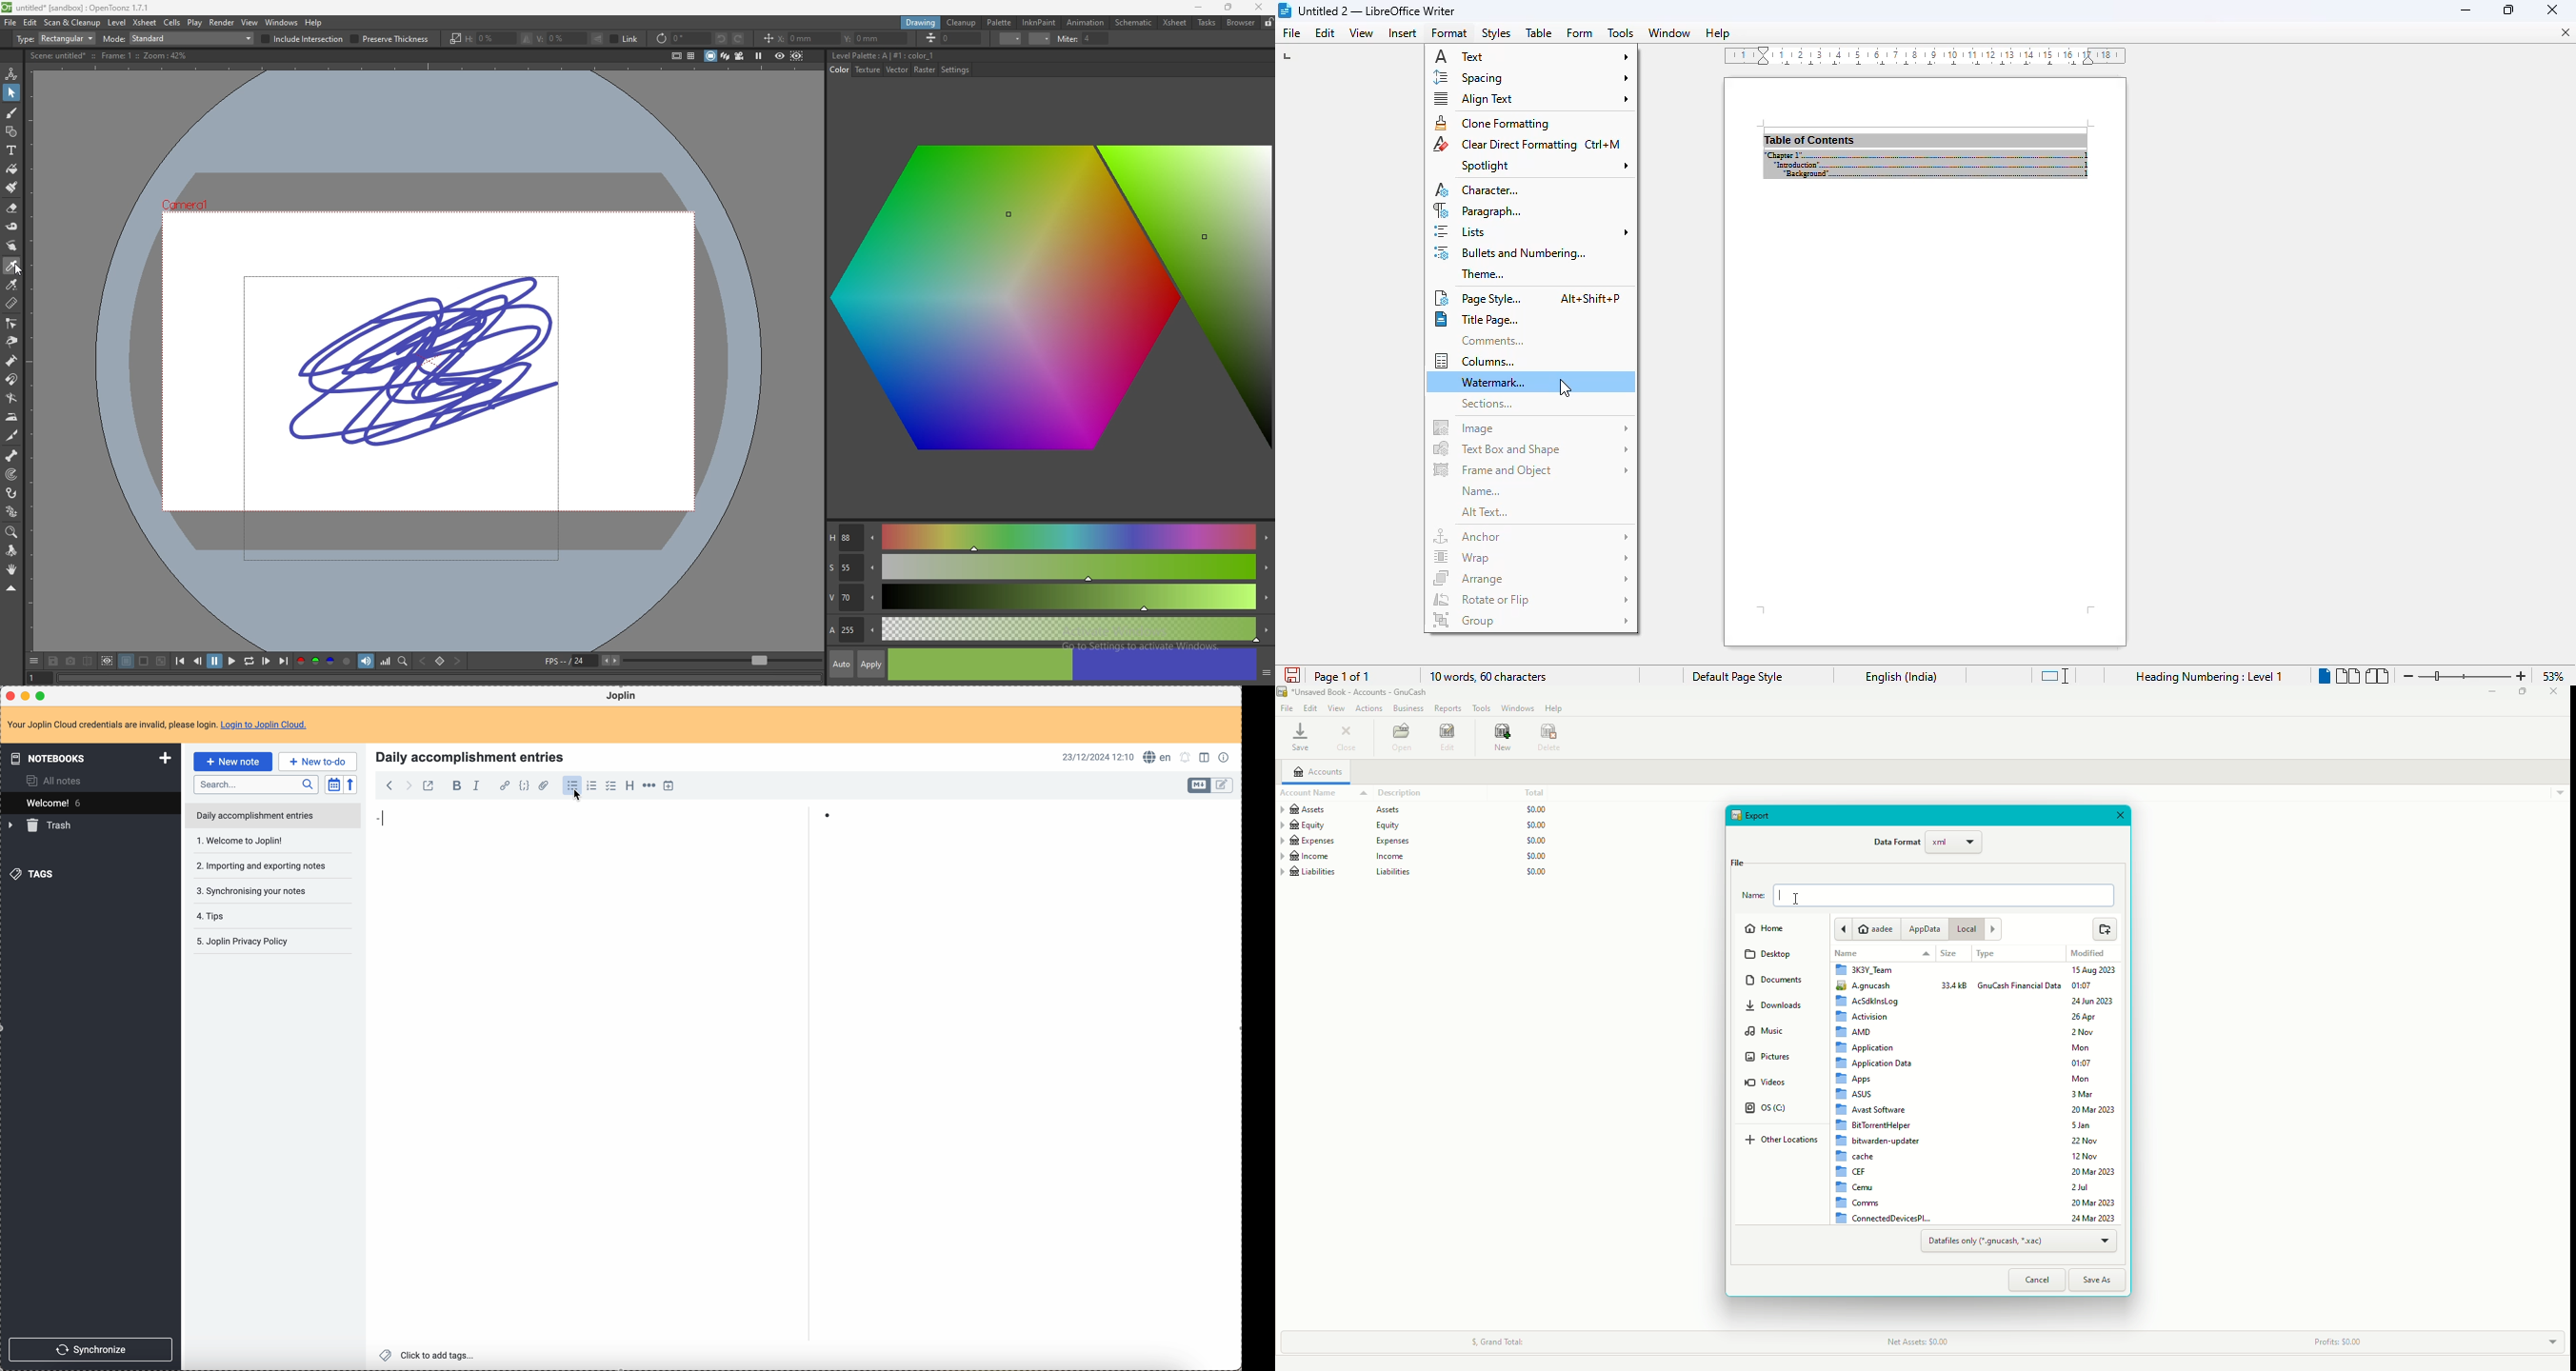  Describe the element at coordinates (2556, 692) in the screenshot. I see `Close` at that location.